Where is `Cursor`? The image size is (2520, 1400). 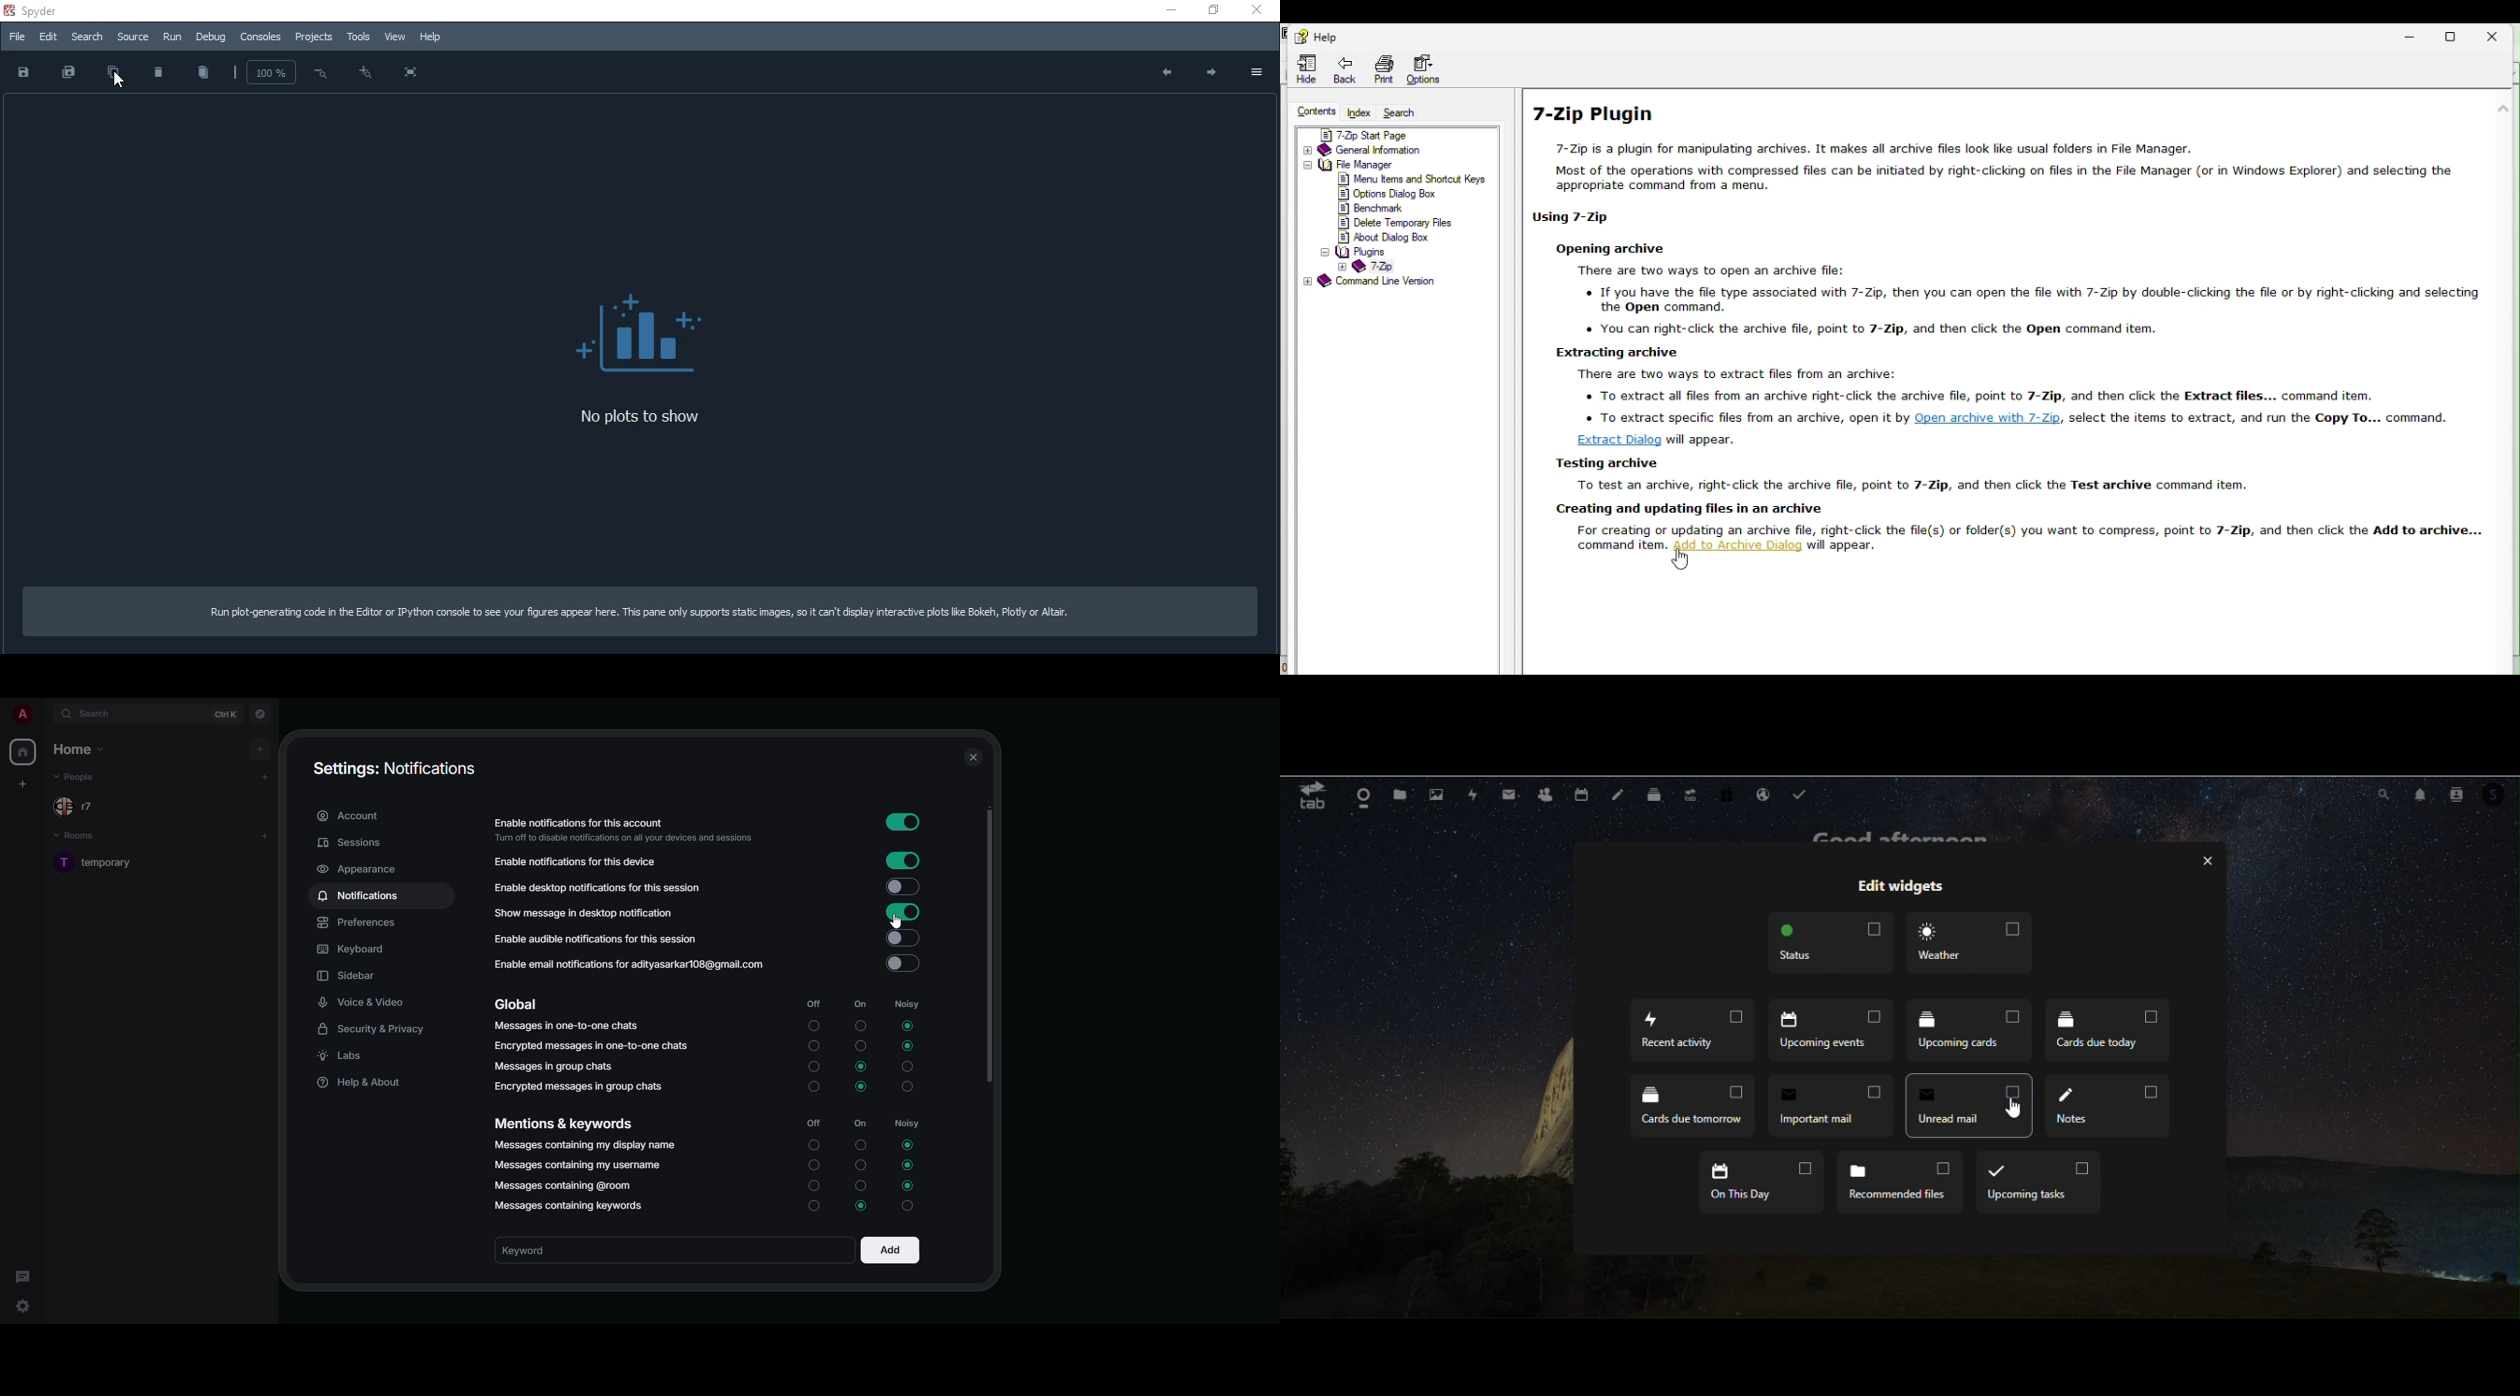
Cursor is located at coordinates (2018, 1108).